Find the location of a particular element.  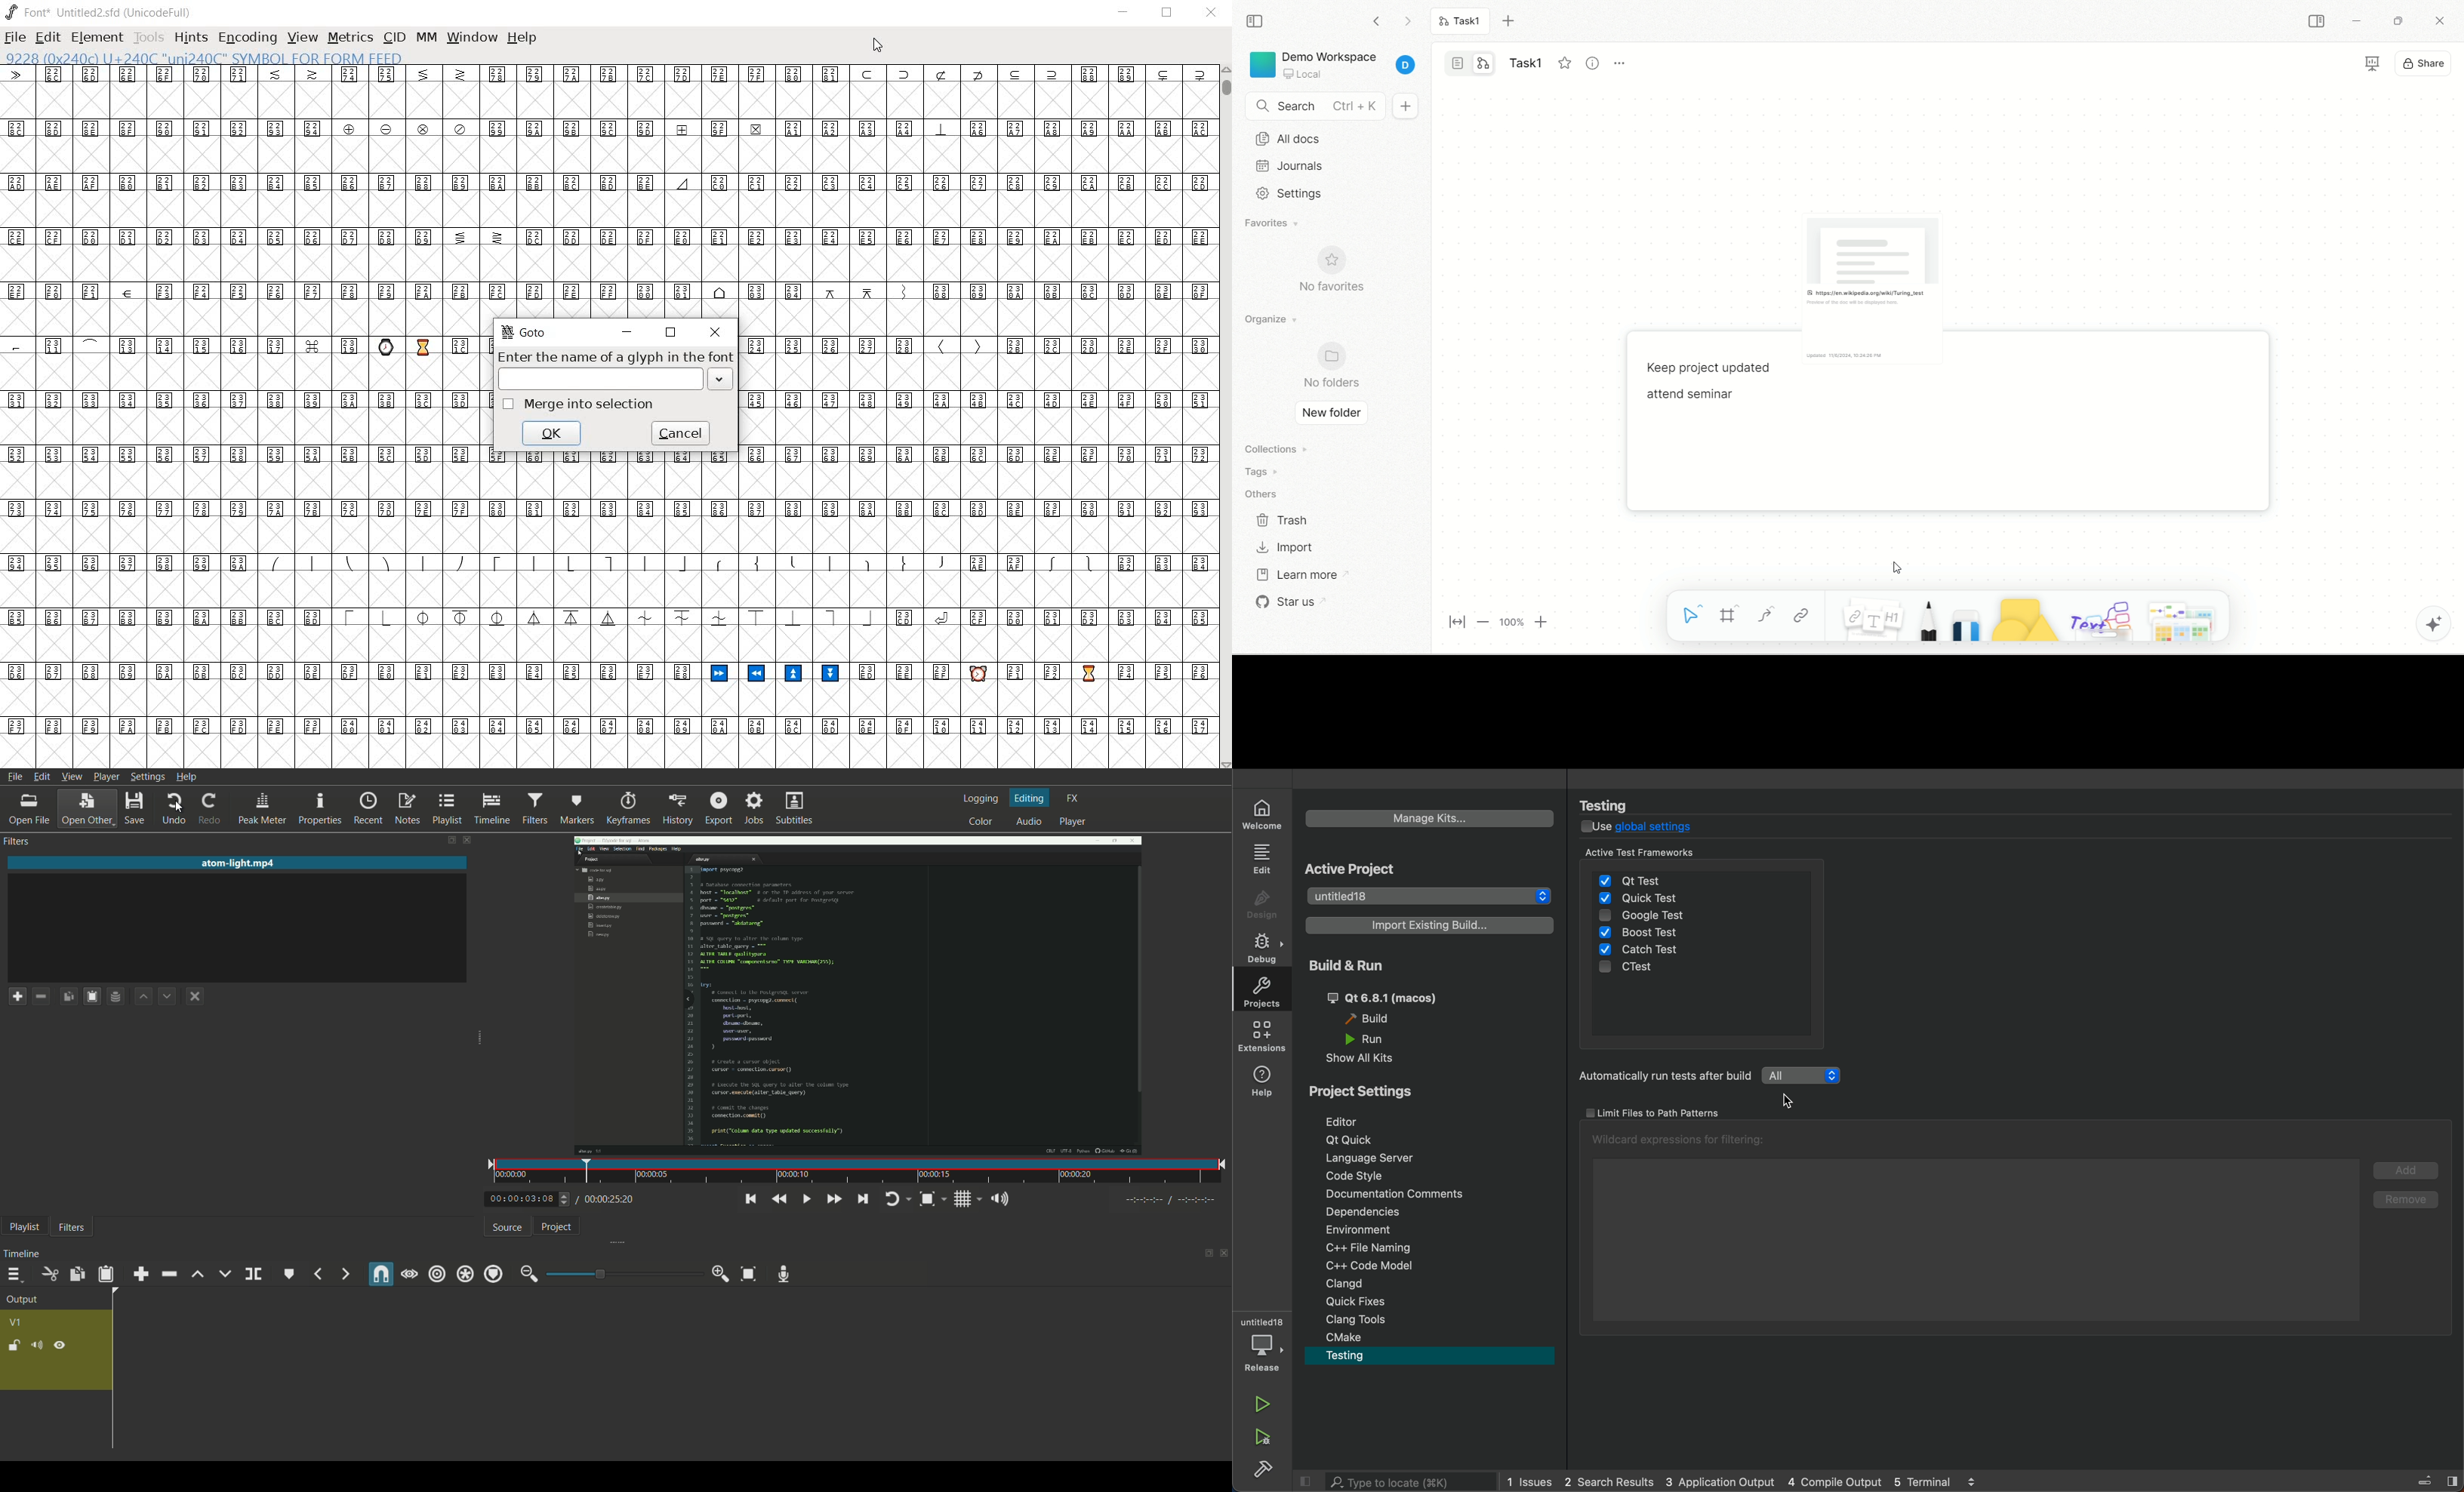

toggle grid is located at coordinates (962, 1200).